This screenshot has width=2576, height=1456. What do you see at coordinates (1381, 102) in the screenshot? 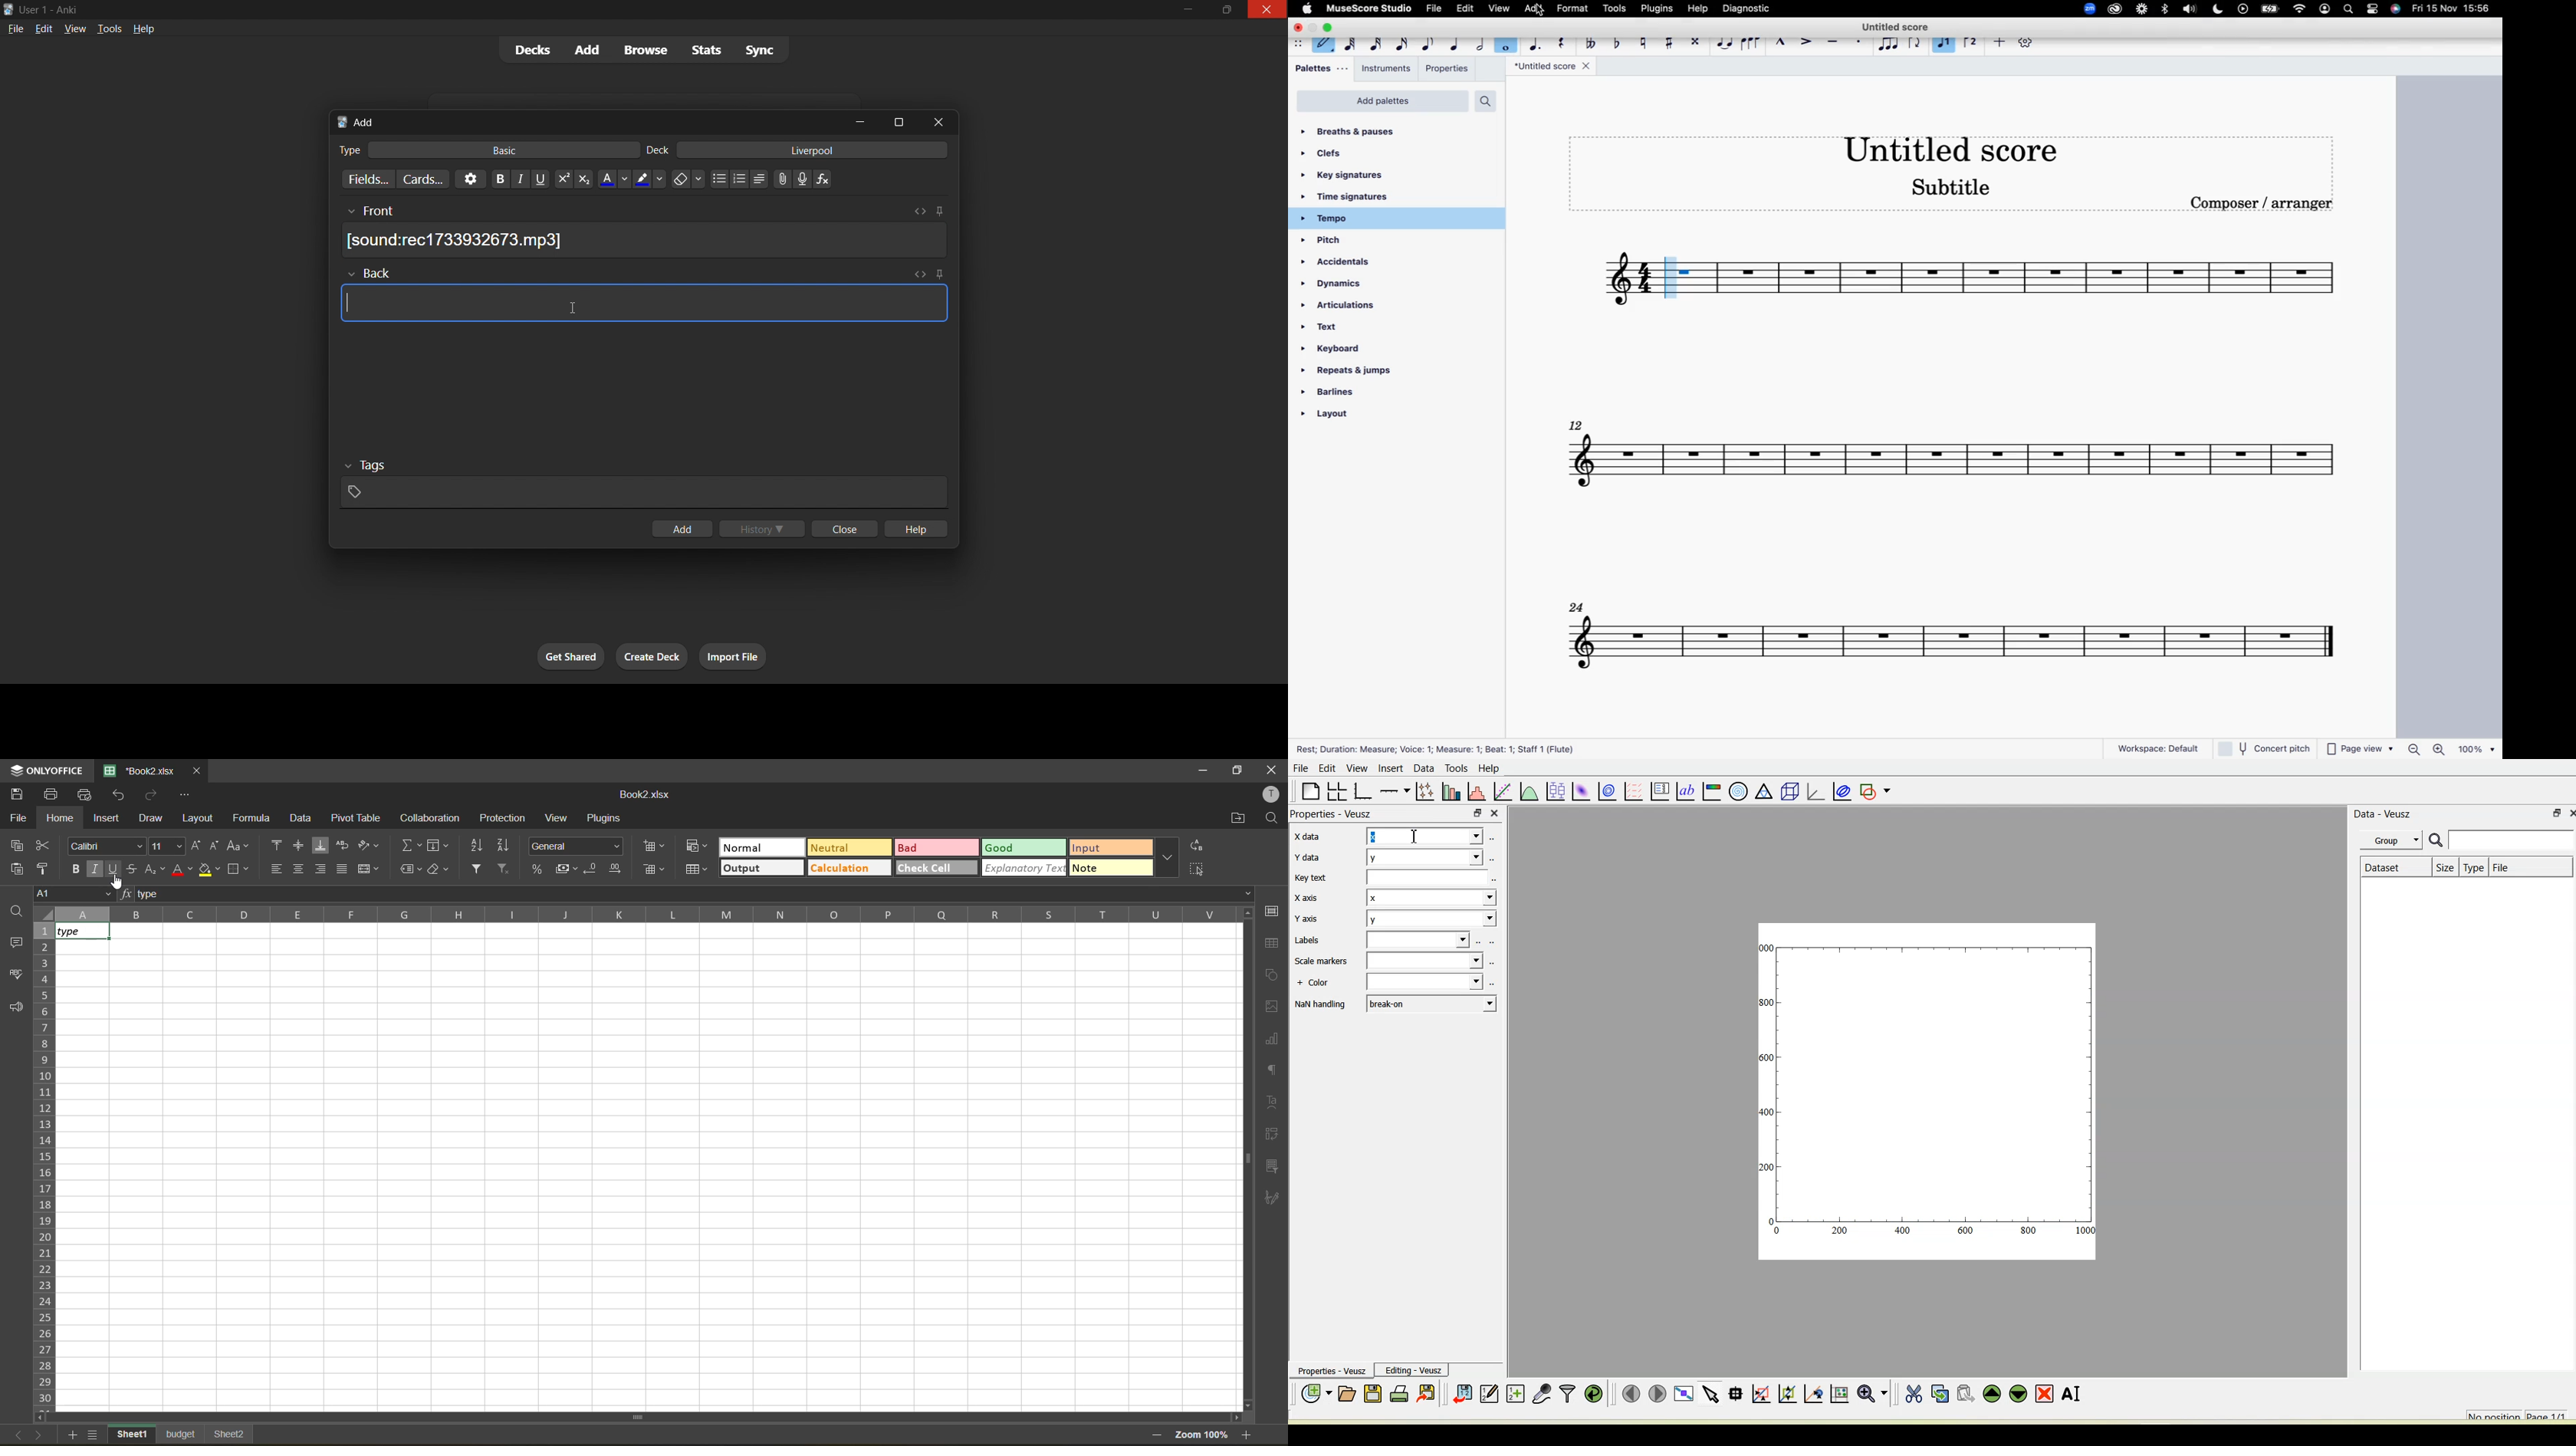
I see `add palettes` at bounding box center [1381, 102].